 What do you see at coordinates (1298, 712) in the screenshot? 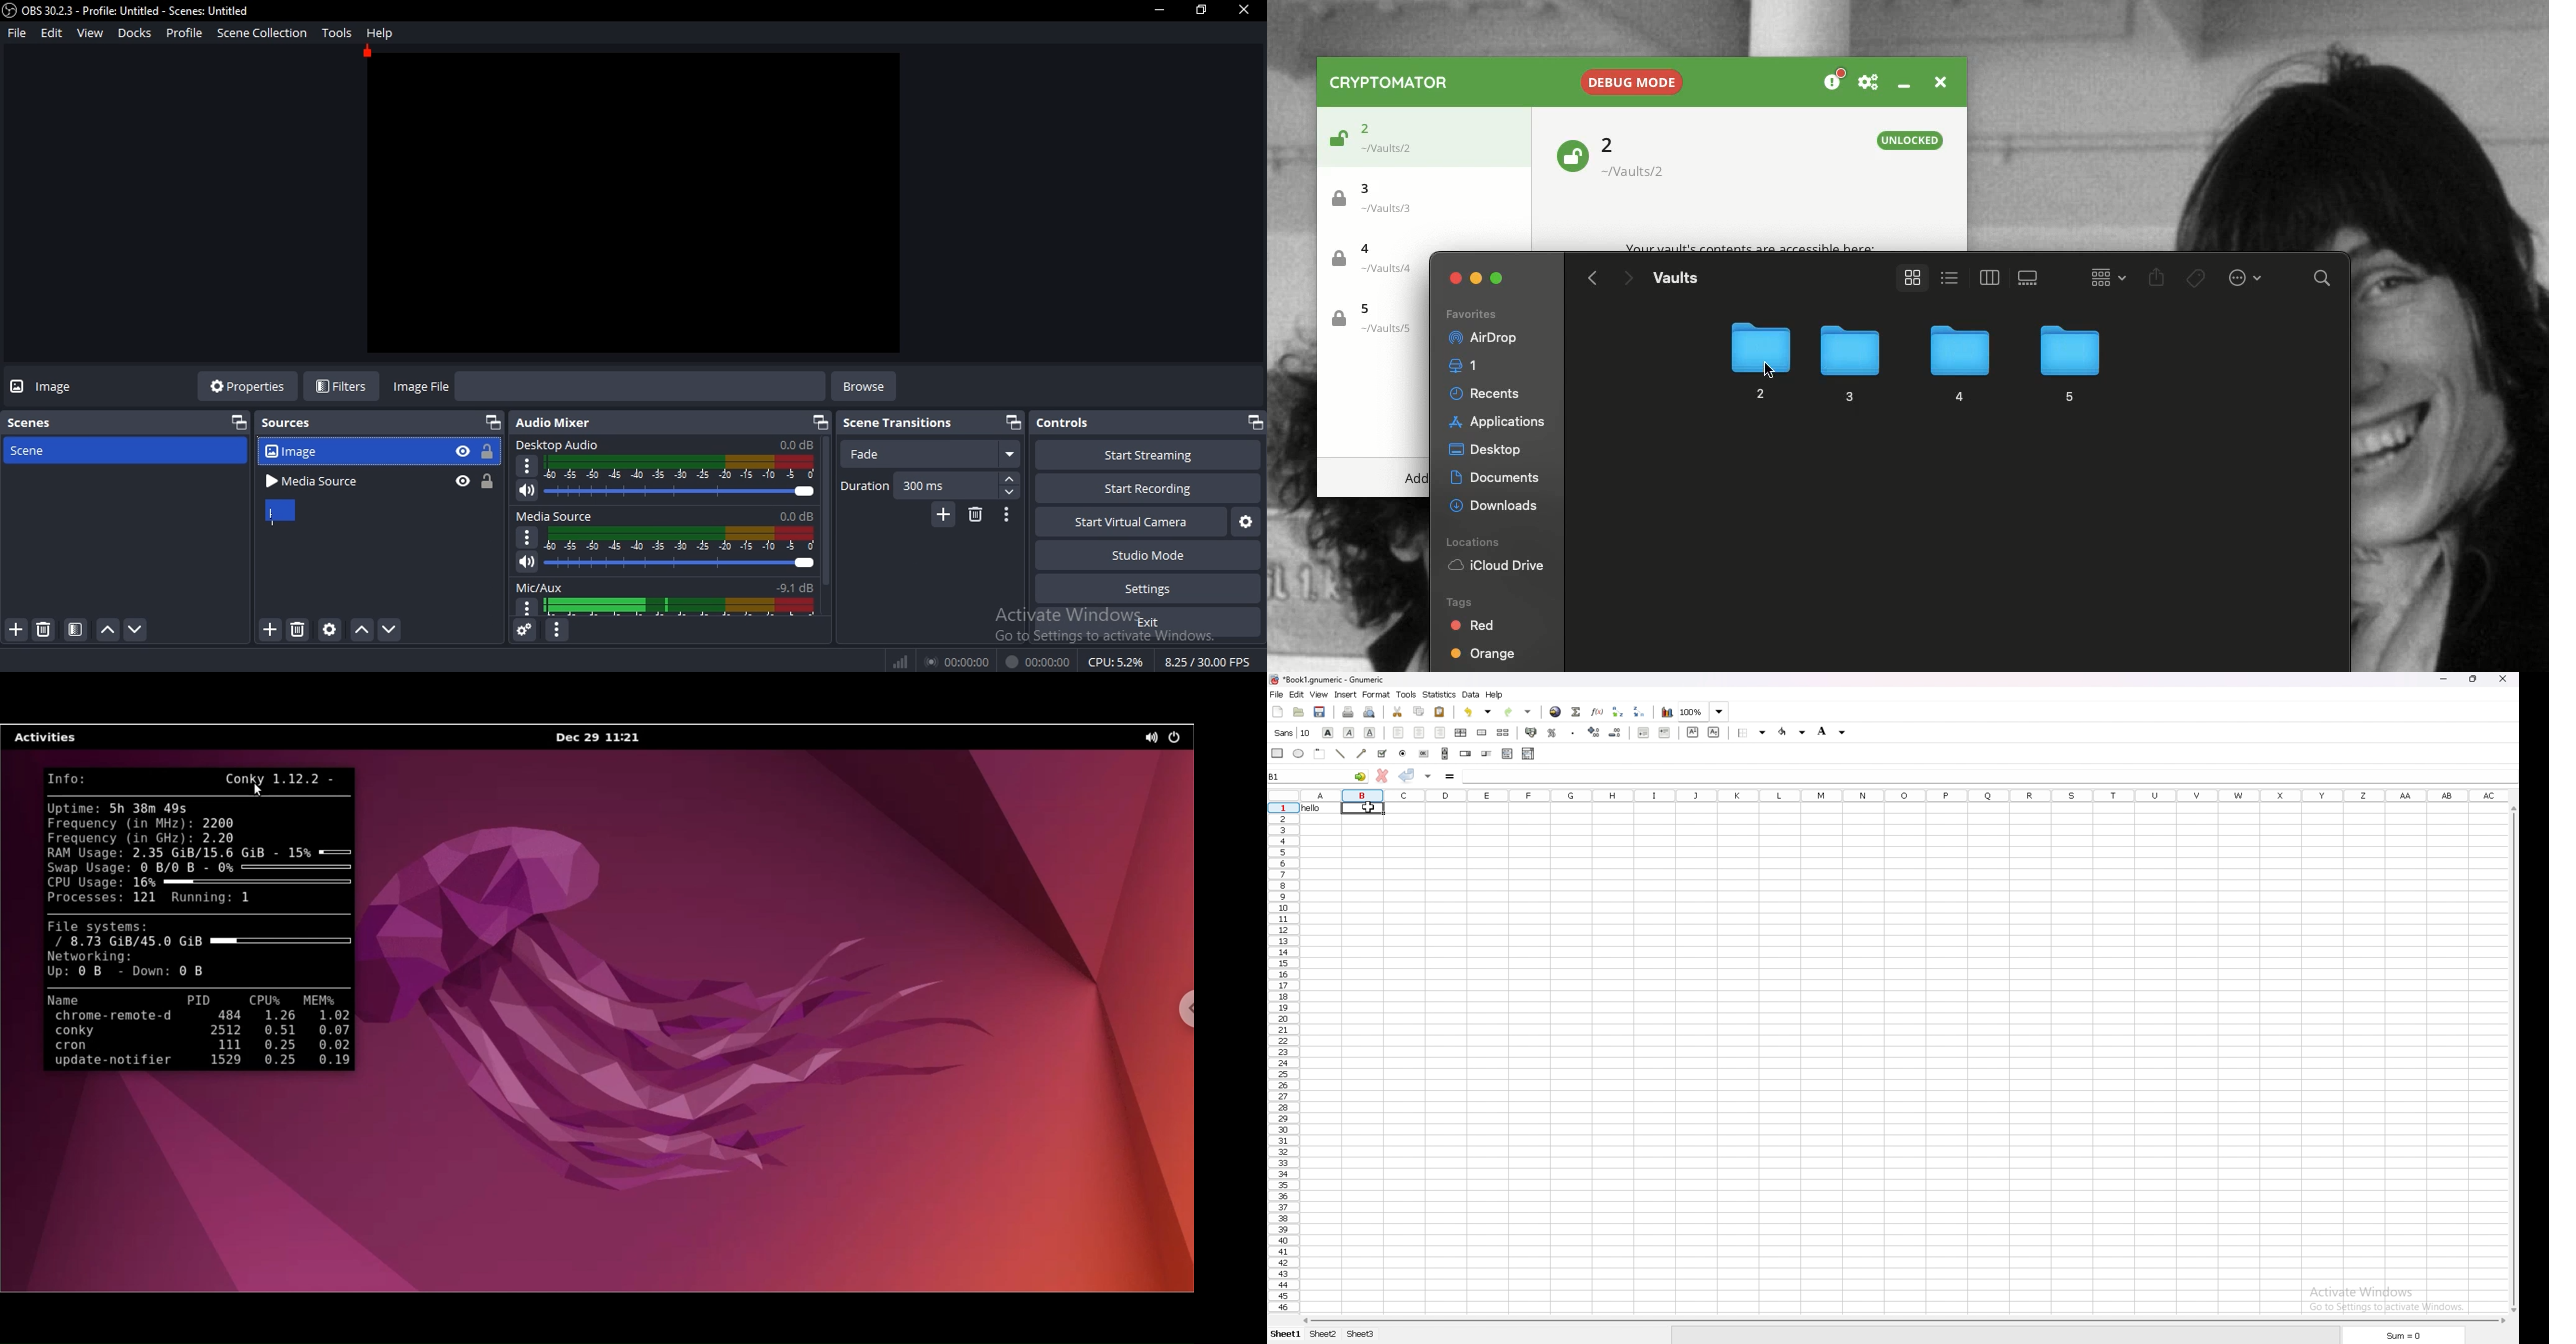
I see `open` at bounding box center [1298, 712].